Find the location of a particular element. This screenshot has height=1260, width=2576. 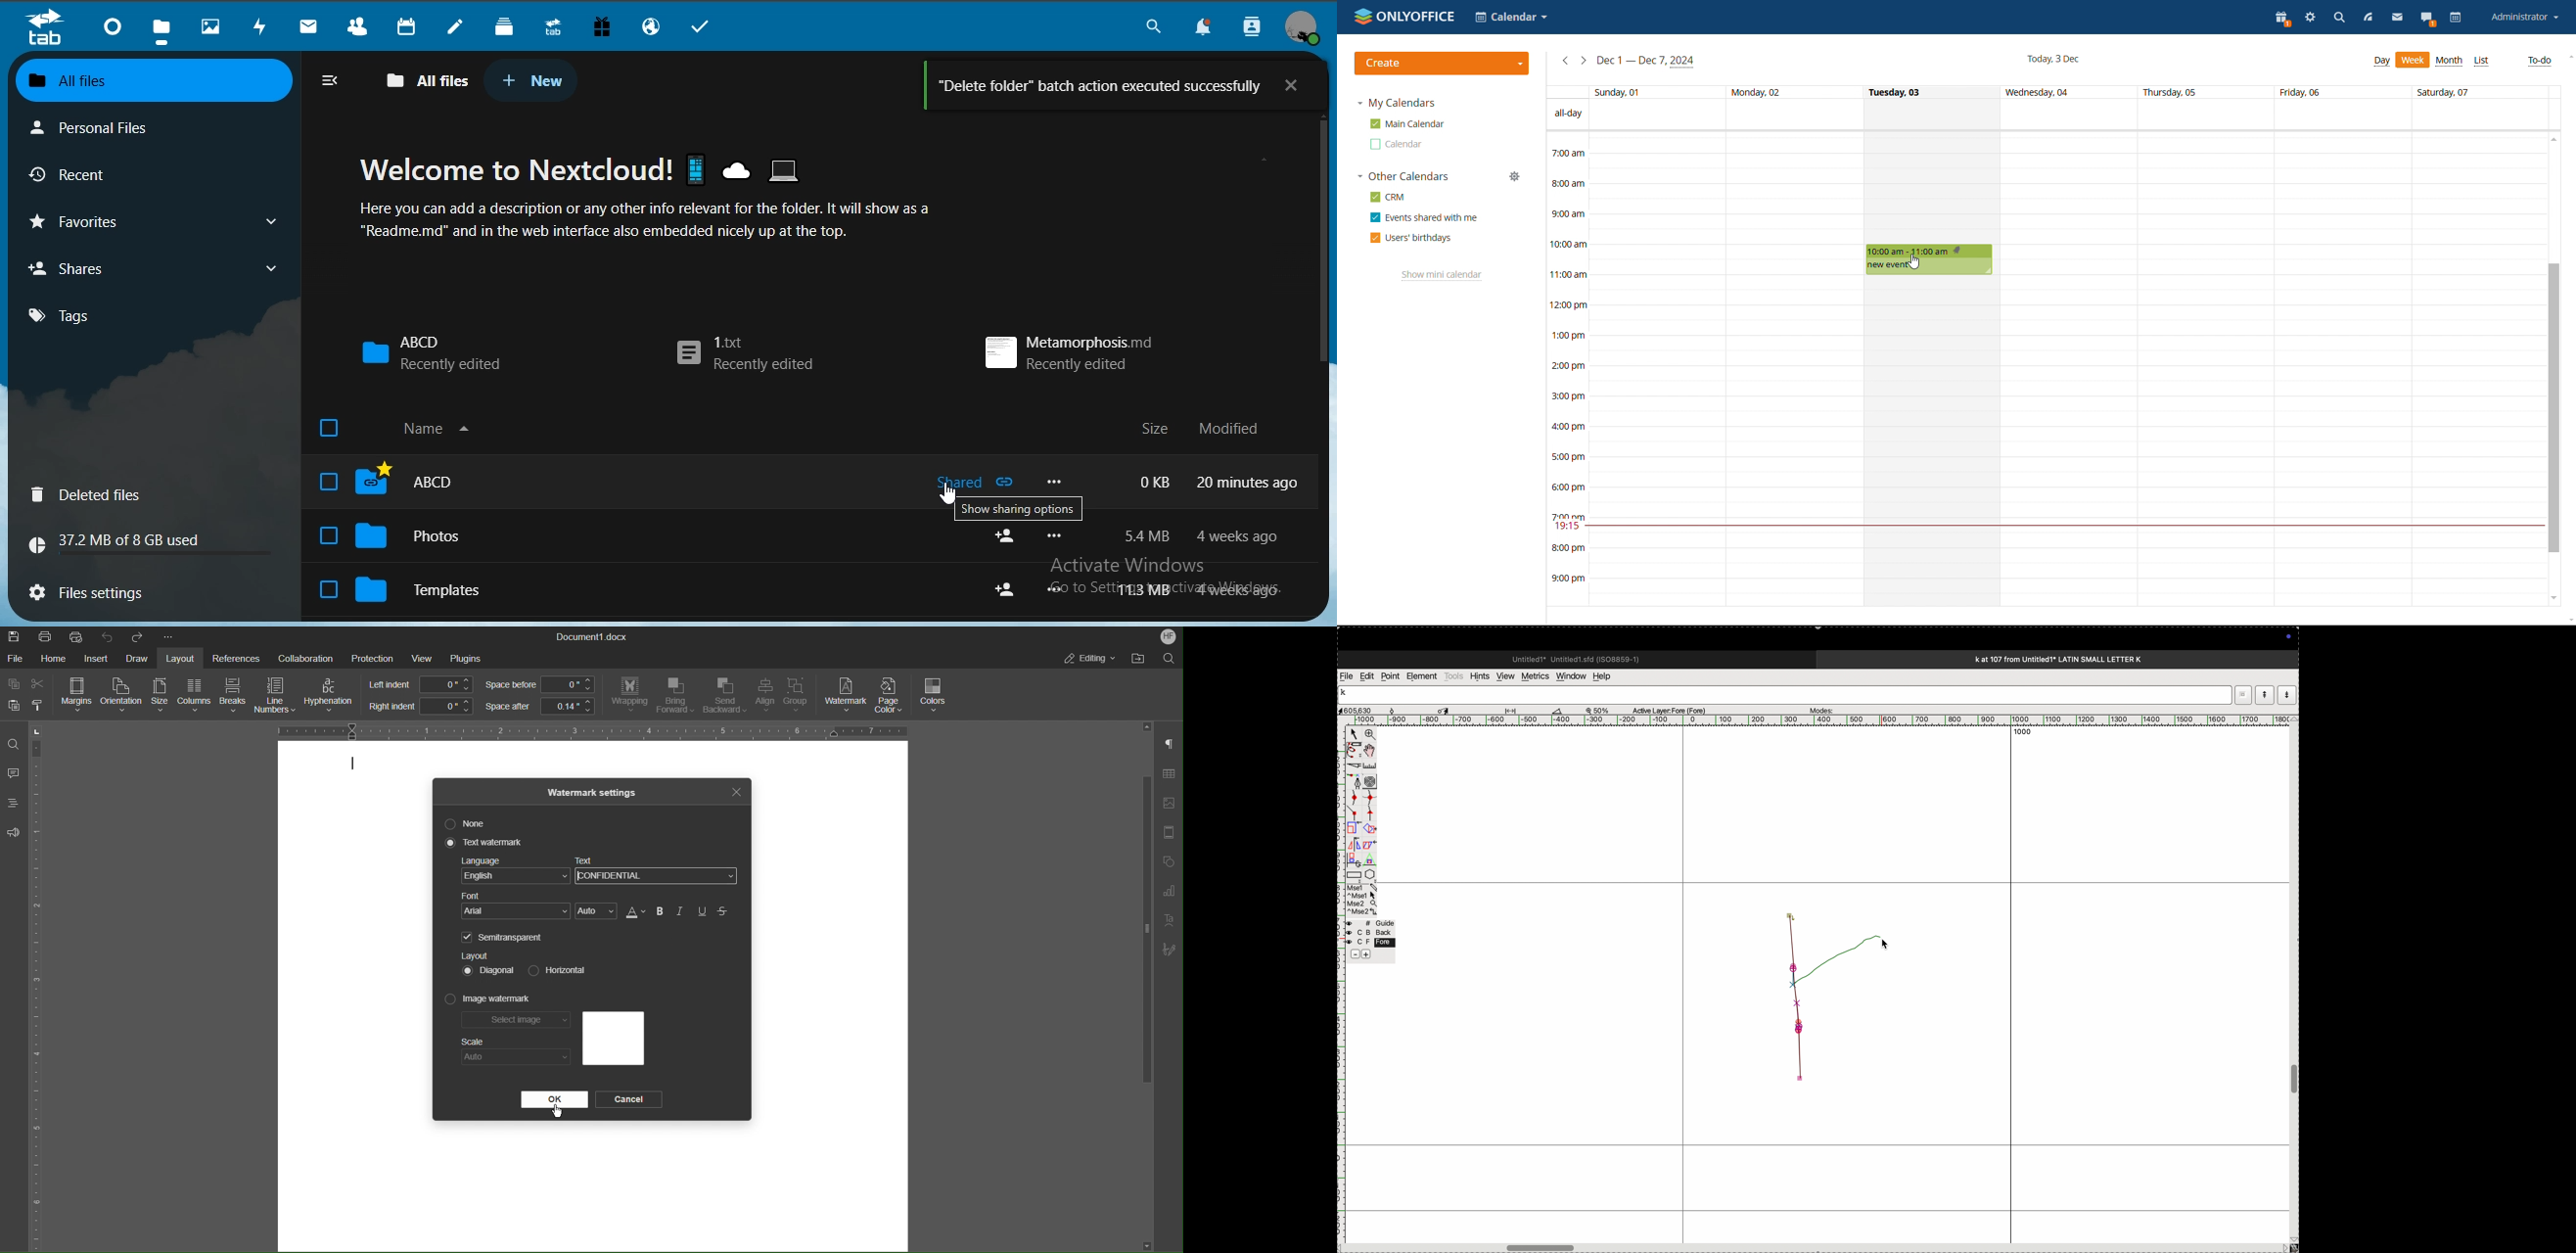

files settings is located at coordinates (96, 591).